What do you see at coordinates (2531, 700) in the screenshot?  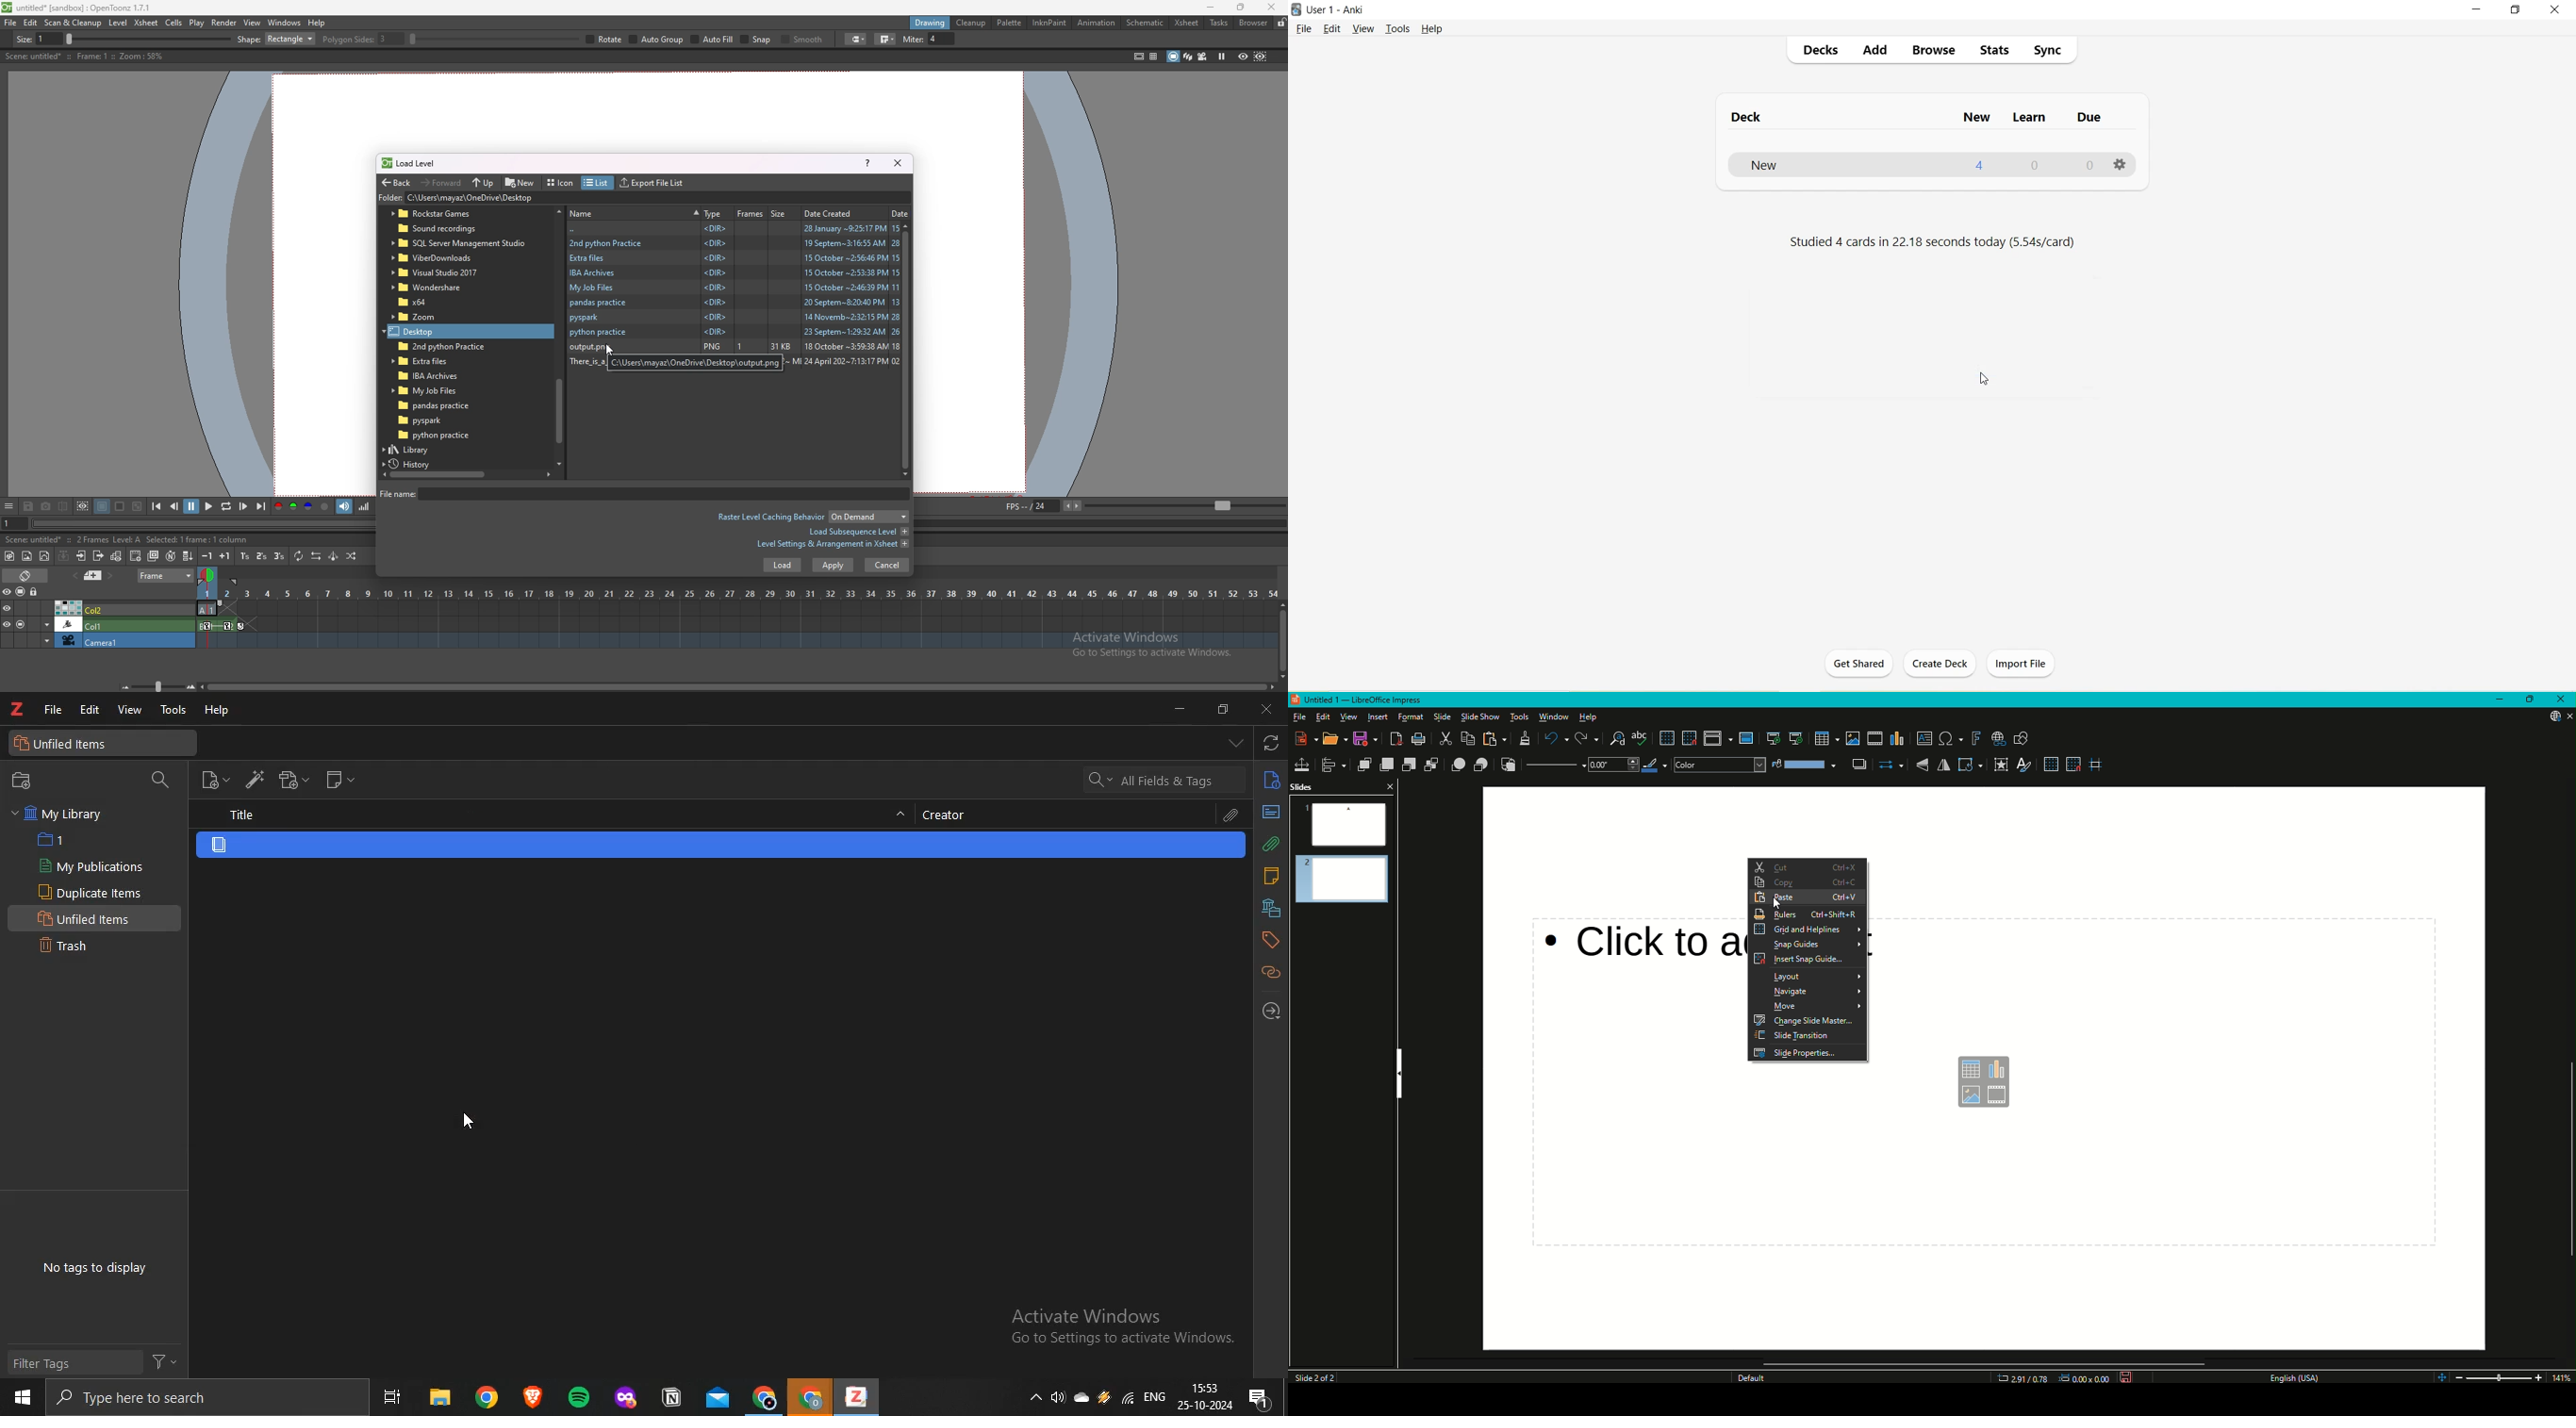 I see `Restore` at bounding box center [2531, 700].